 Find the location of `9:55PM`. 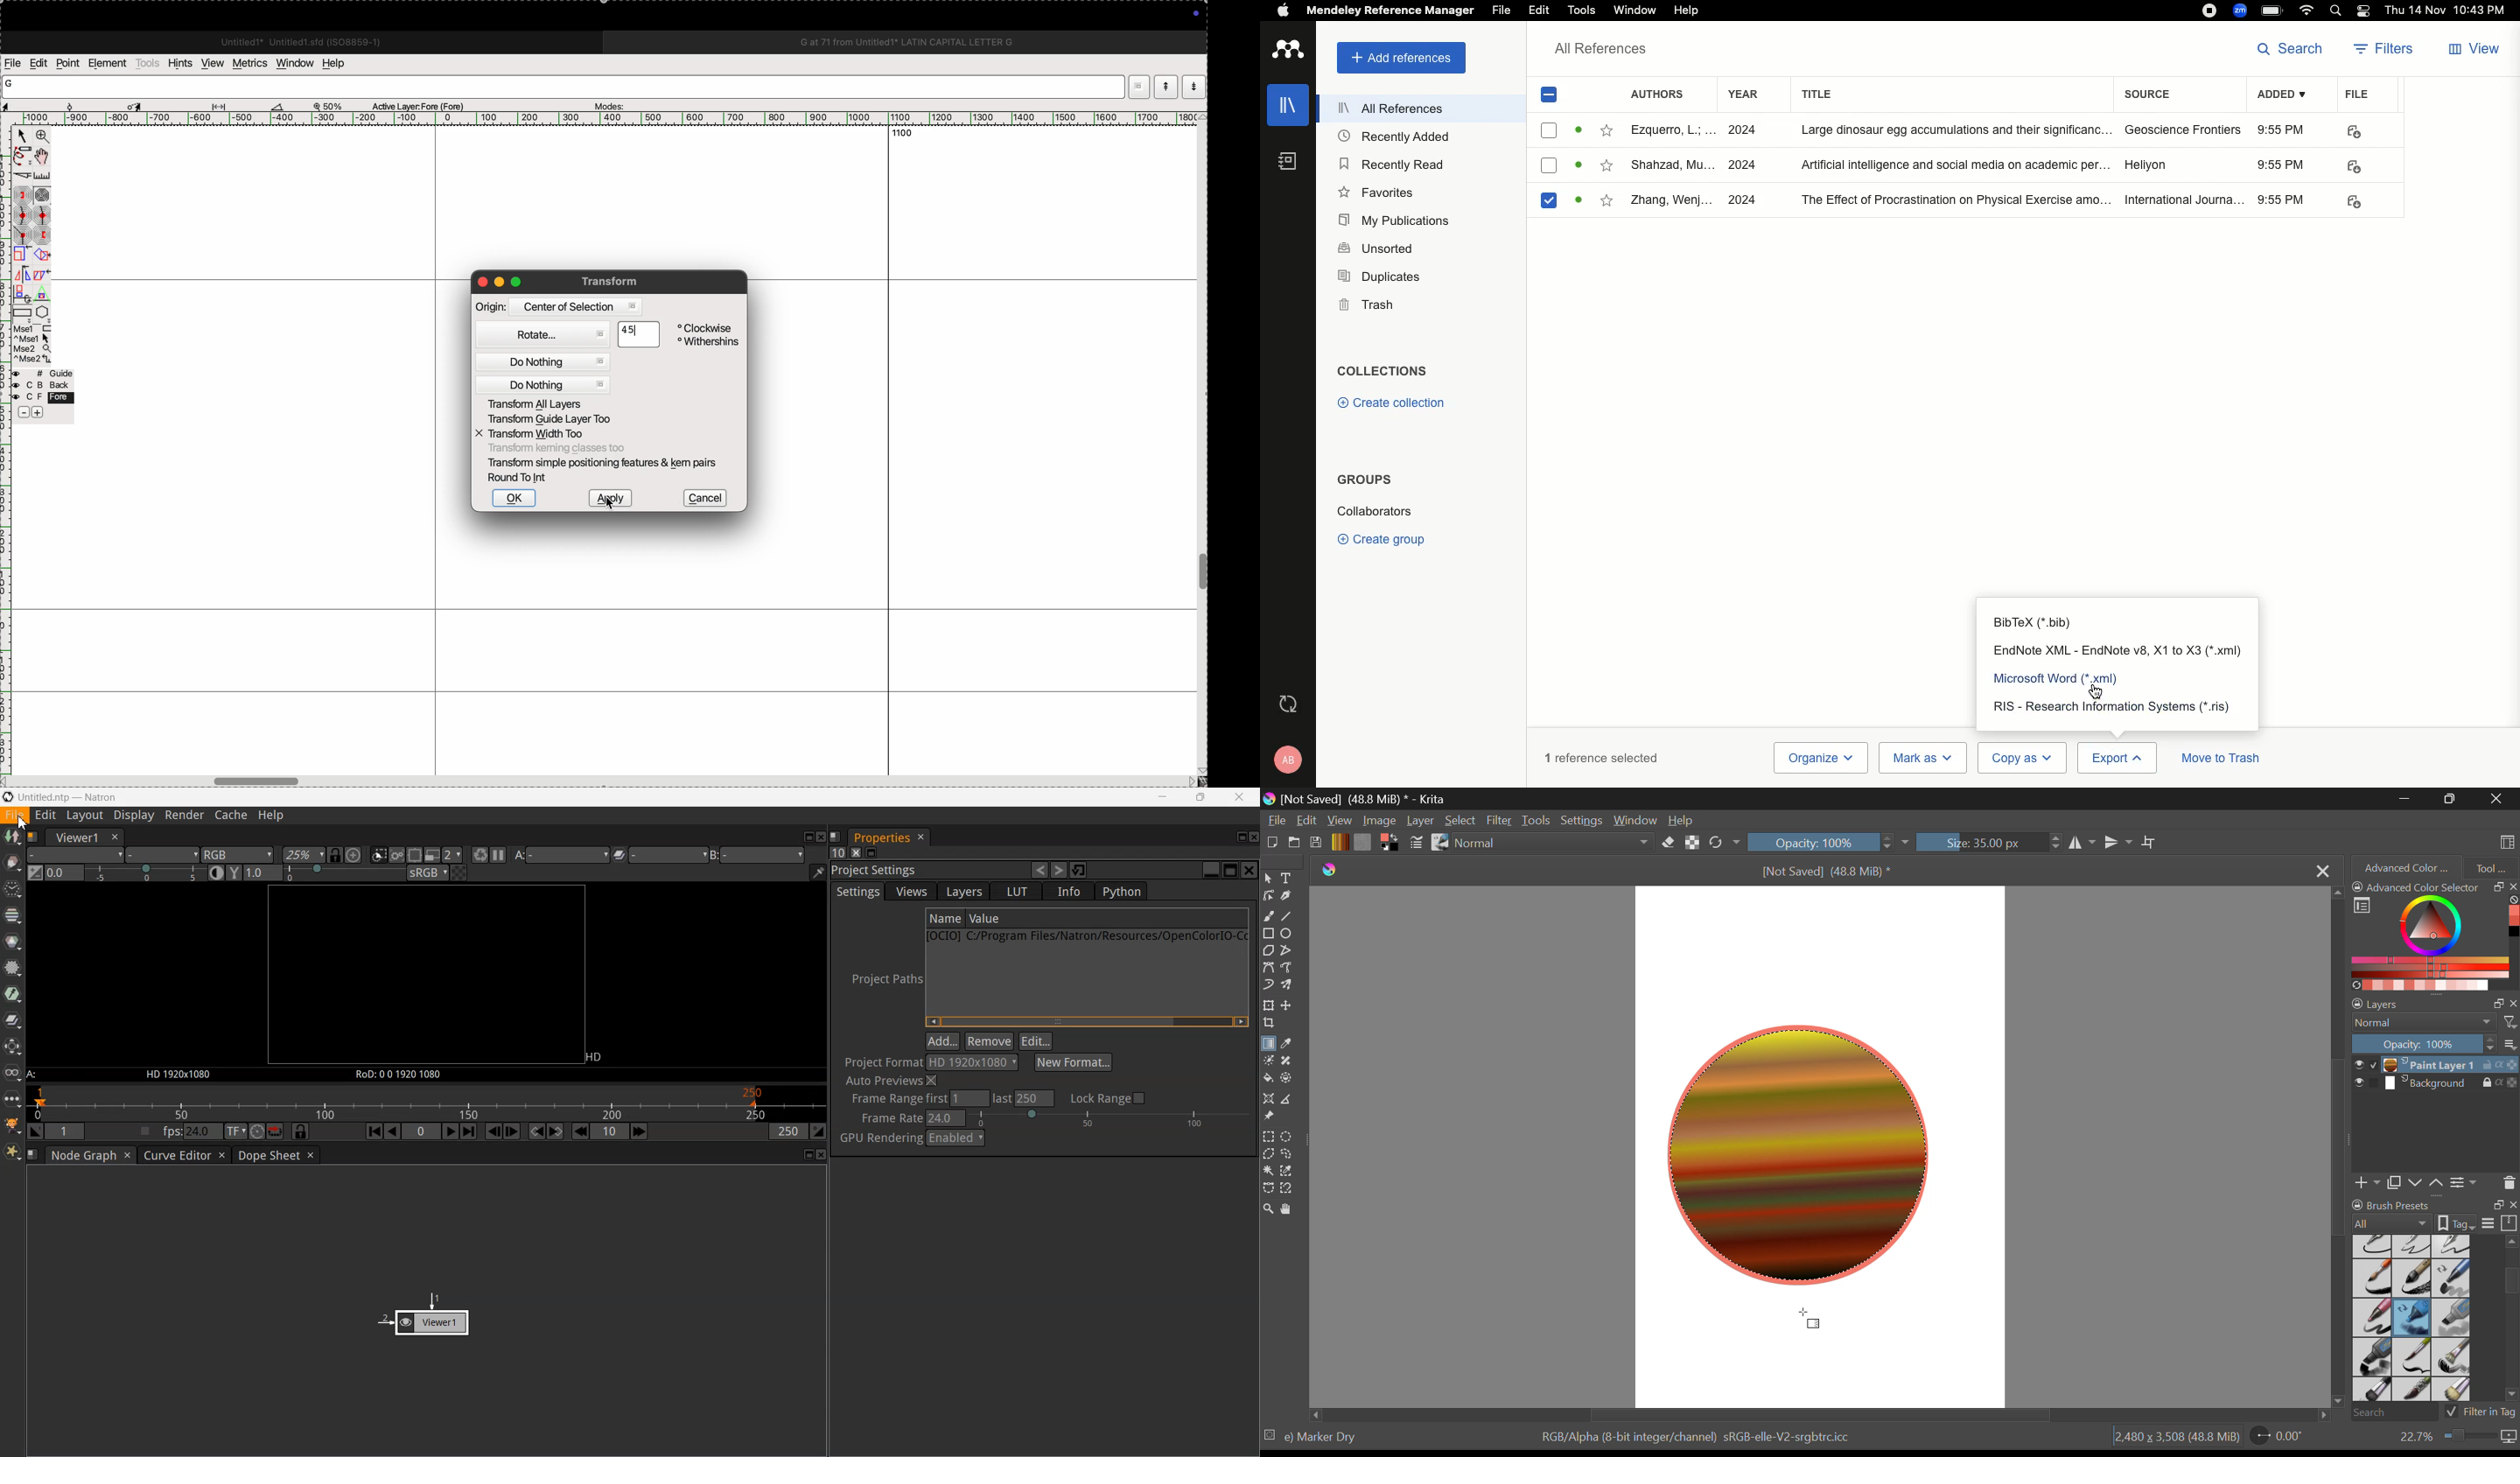

9:55PM is located at coordinates (2280, 200).